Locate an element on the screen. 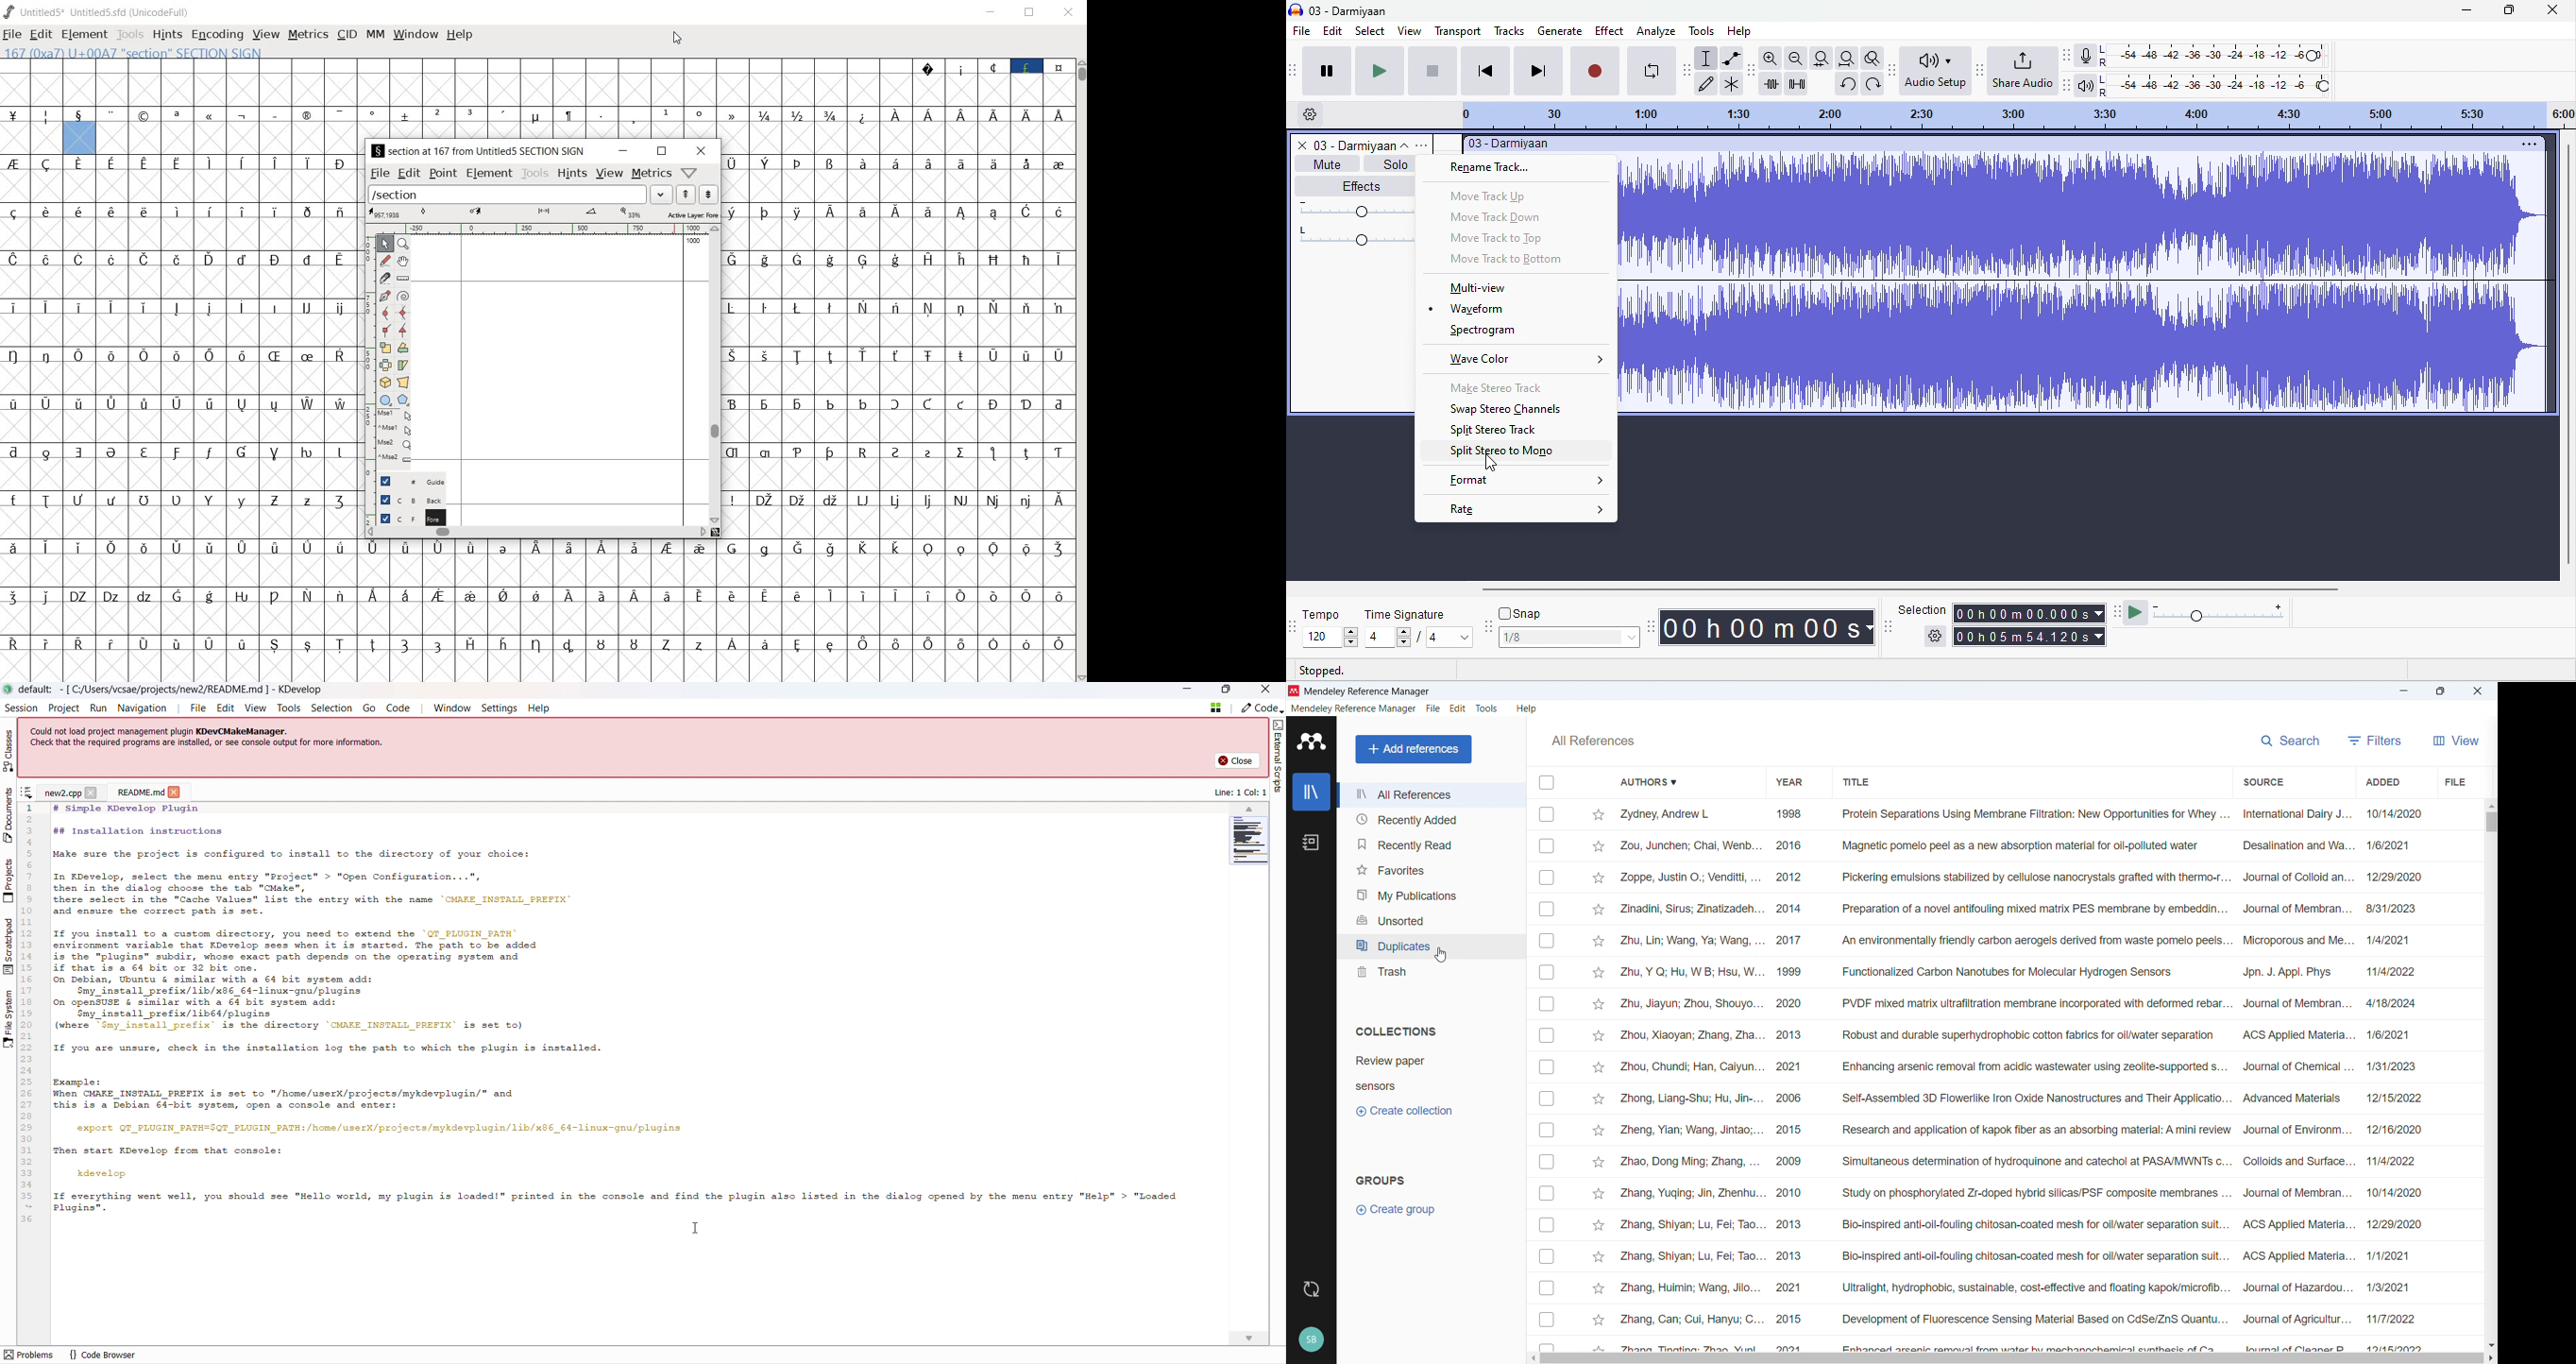 Image resolution: width=2576 pixels, height=1372 pixels. New Project is located at coordinates (61, 793).